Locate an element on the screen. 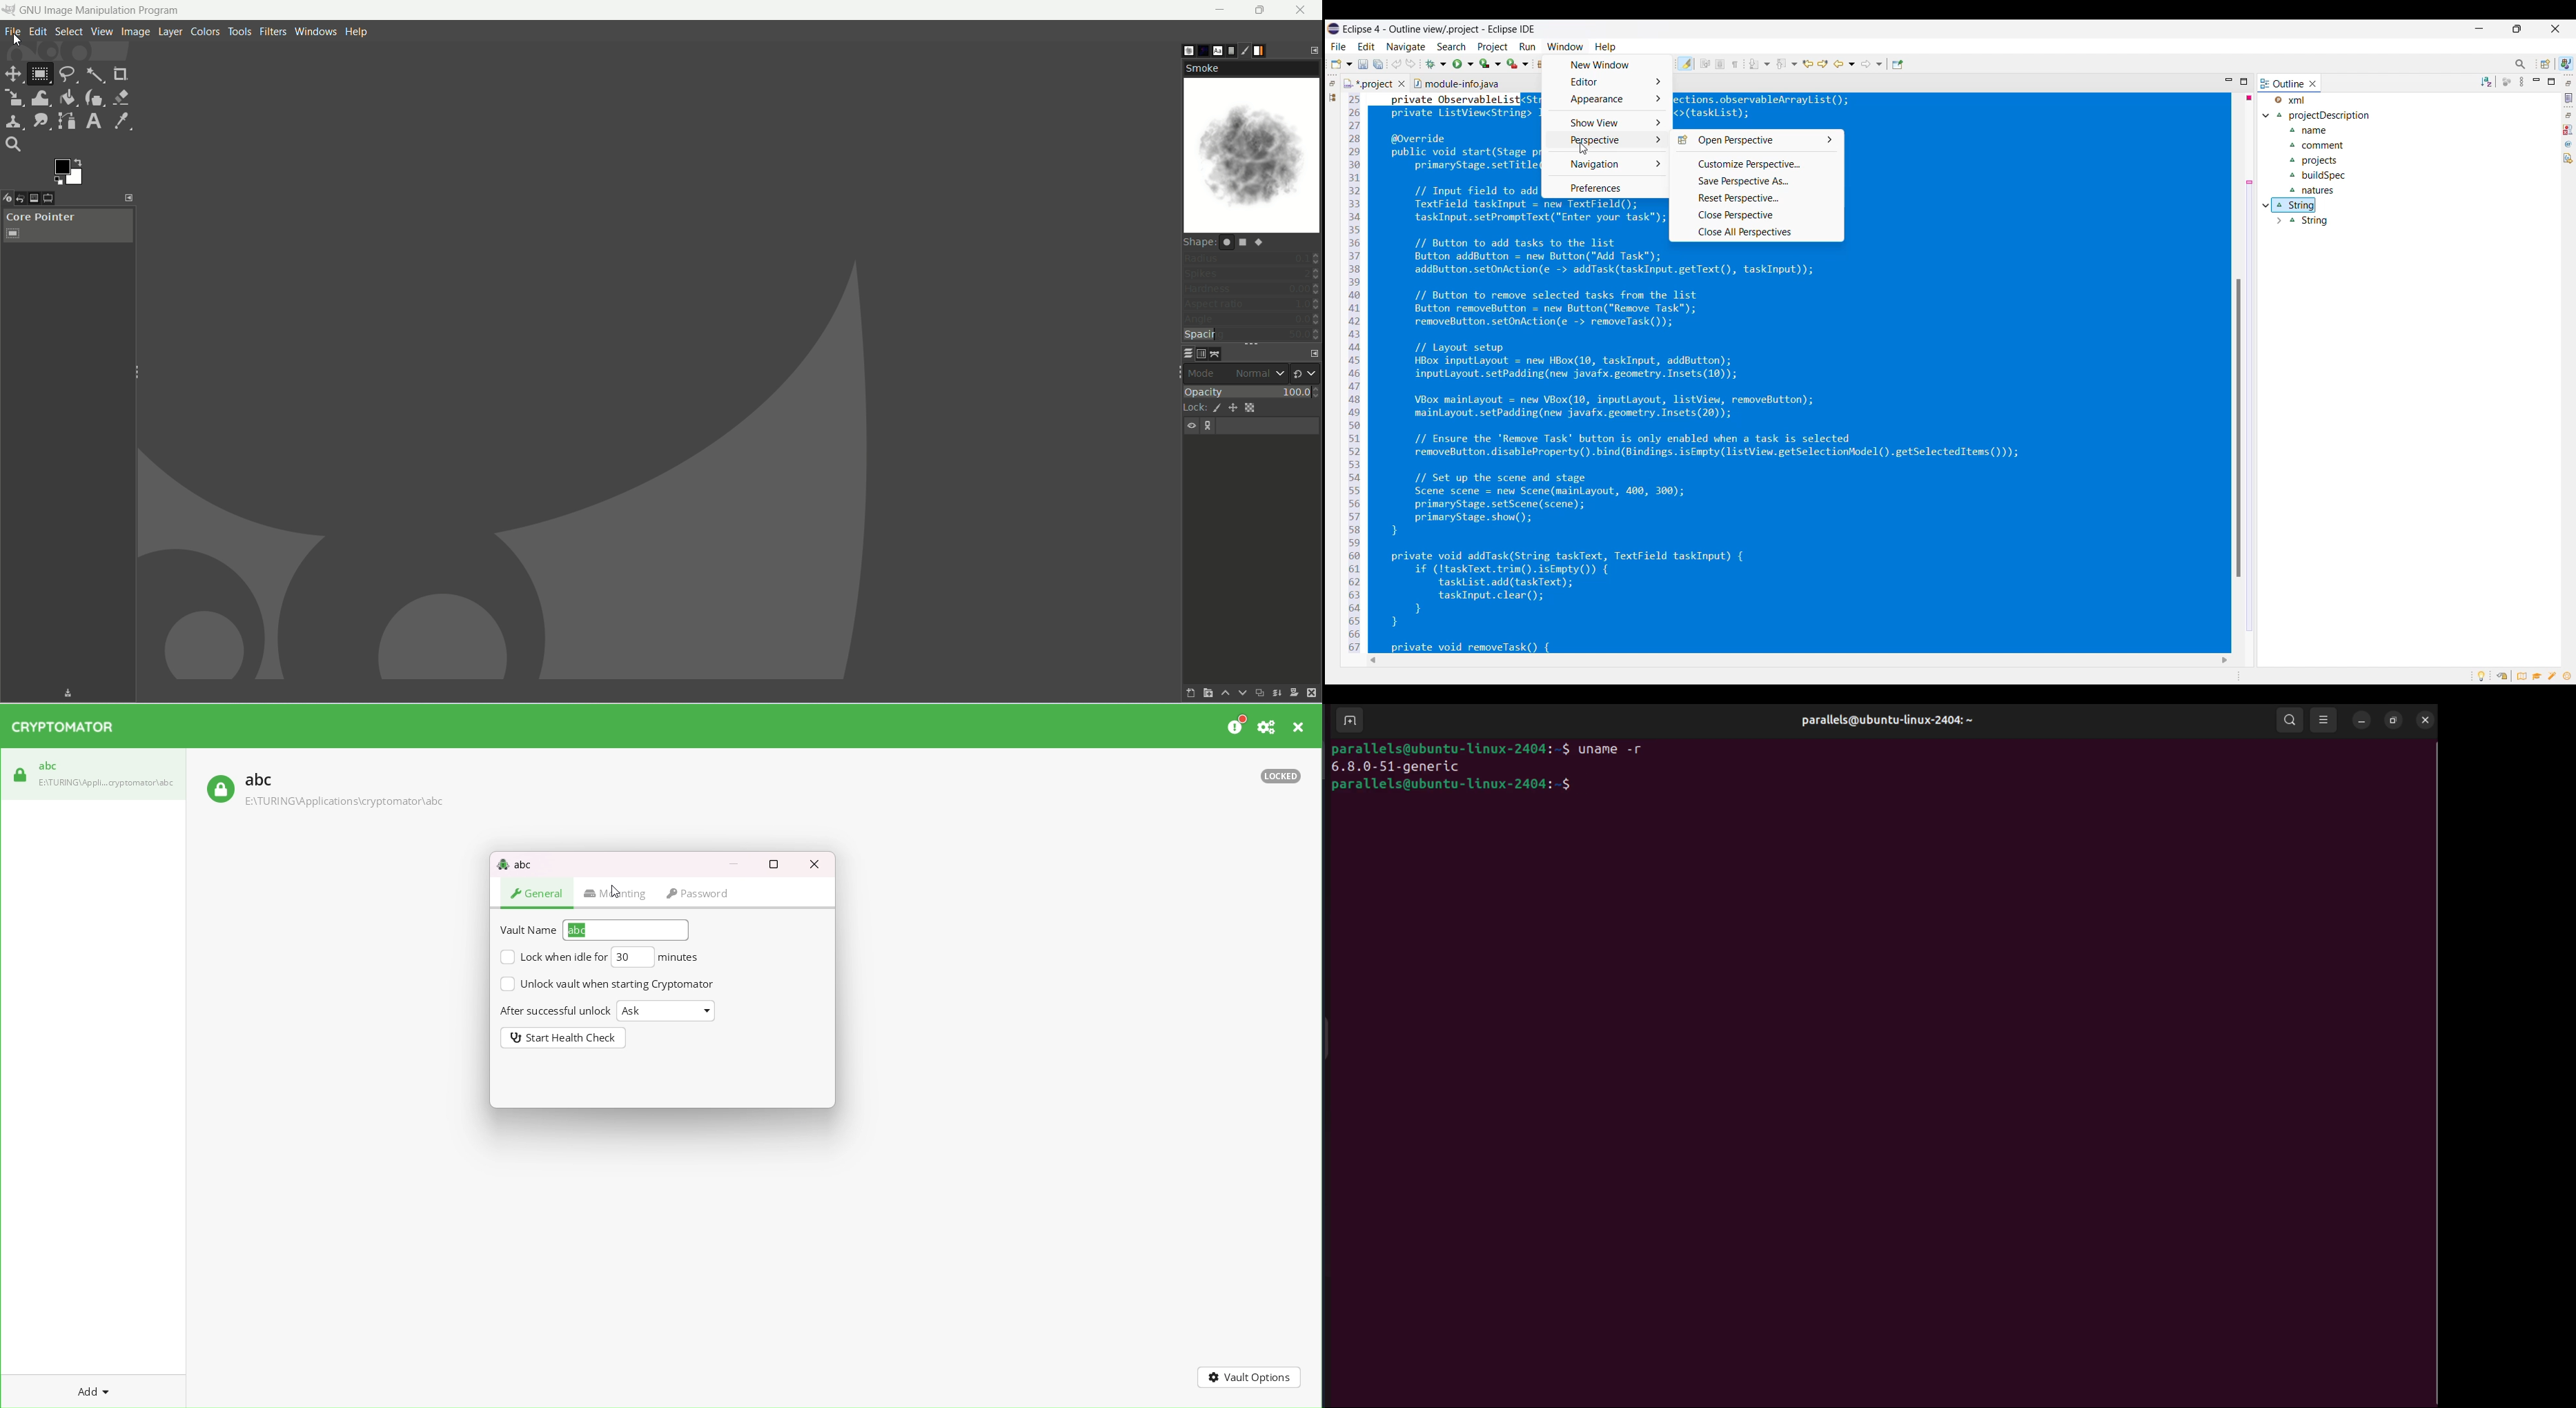 This screenshot has width=2576, height=1428. number is located at coordinates (634, 956).